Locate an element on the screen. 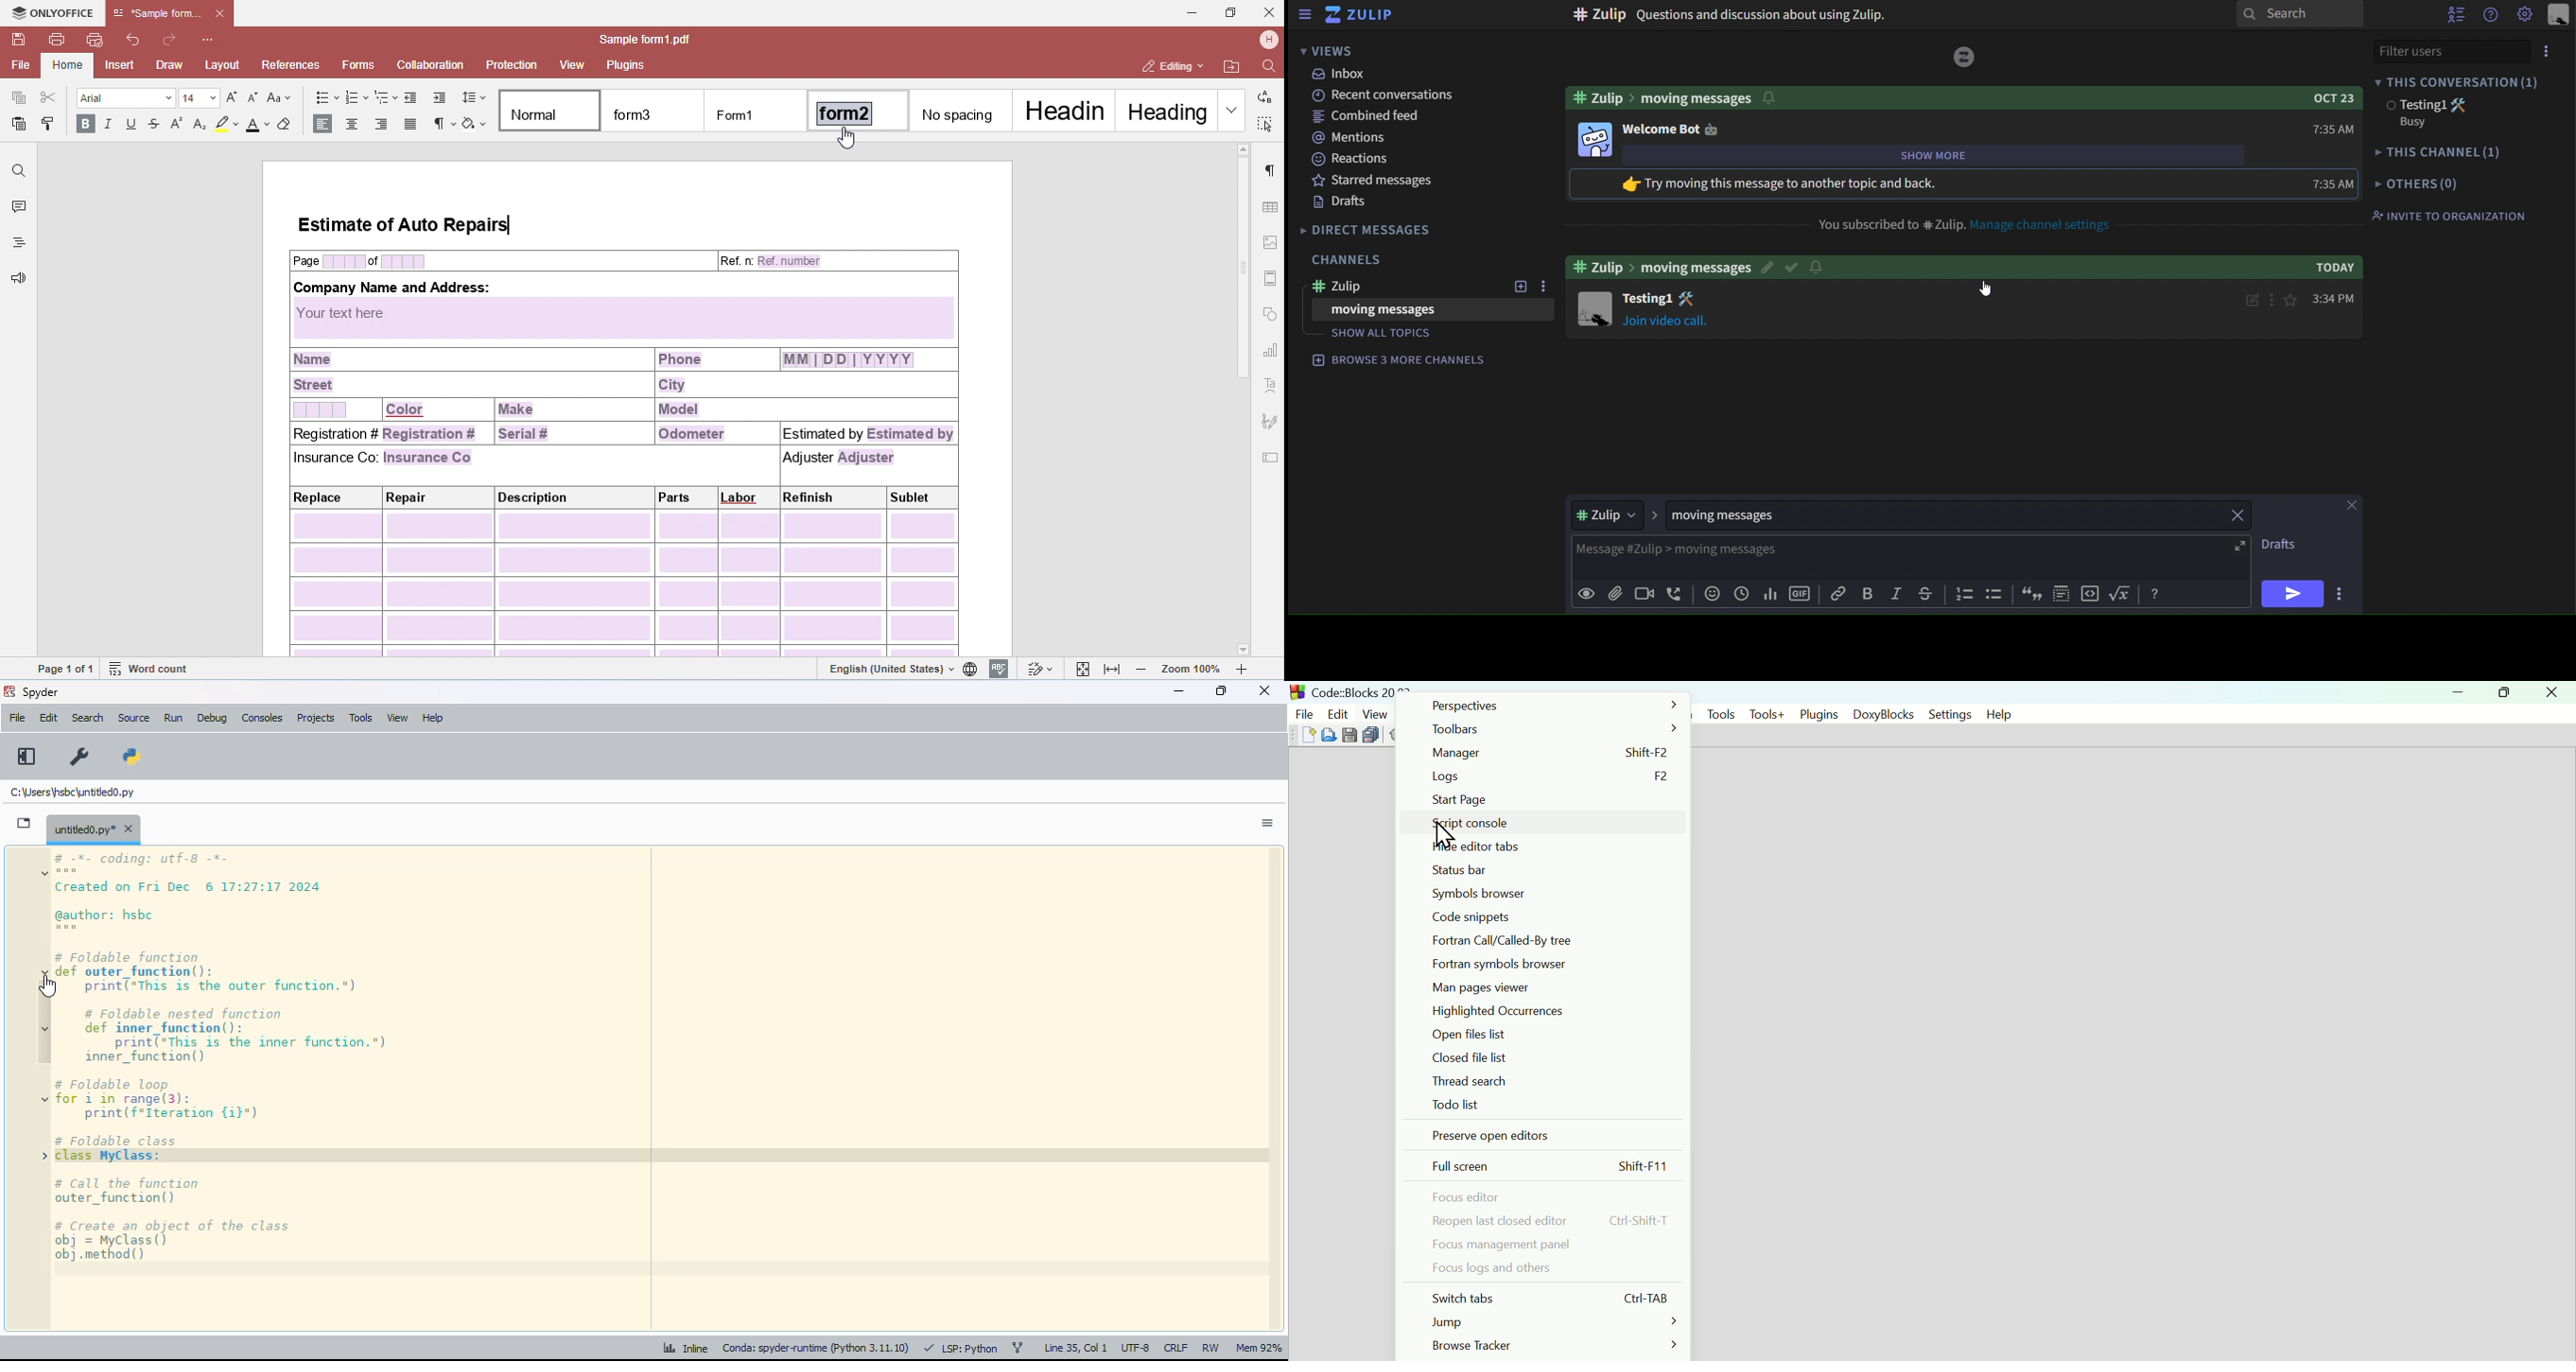 The height and width of the screenshot is (1372, 2576). function is located at coordinates (2121, 595).